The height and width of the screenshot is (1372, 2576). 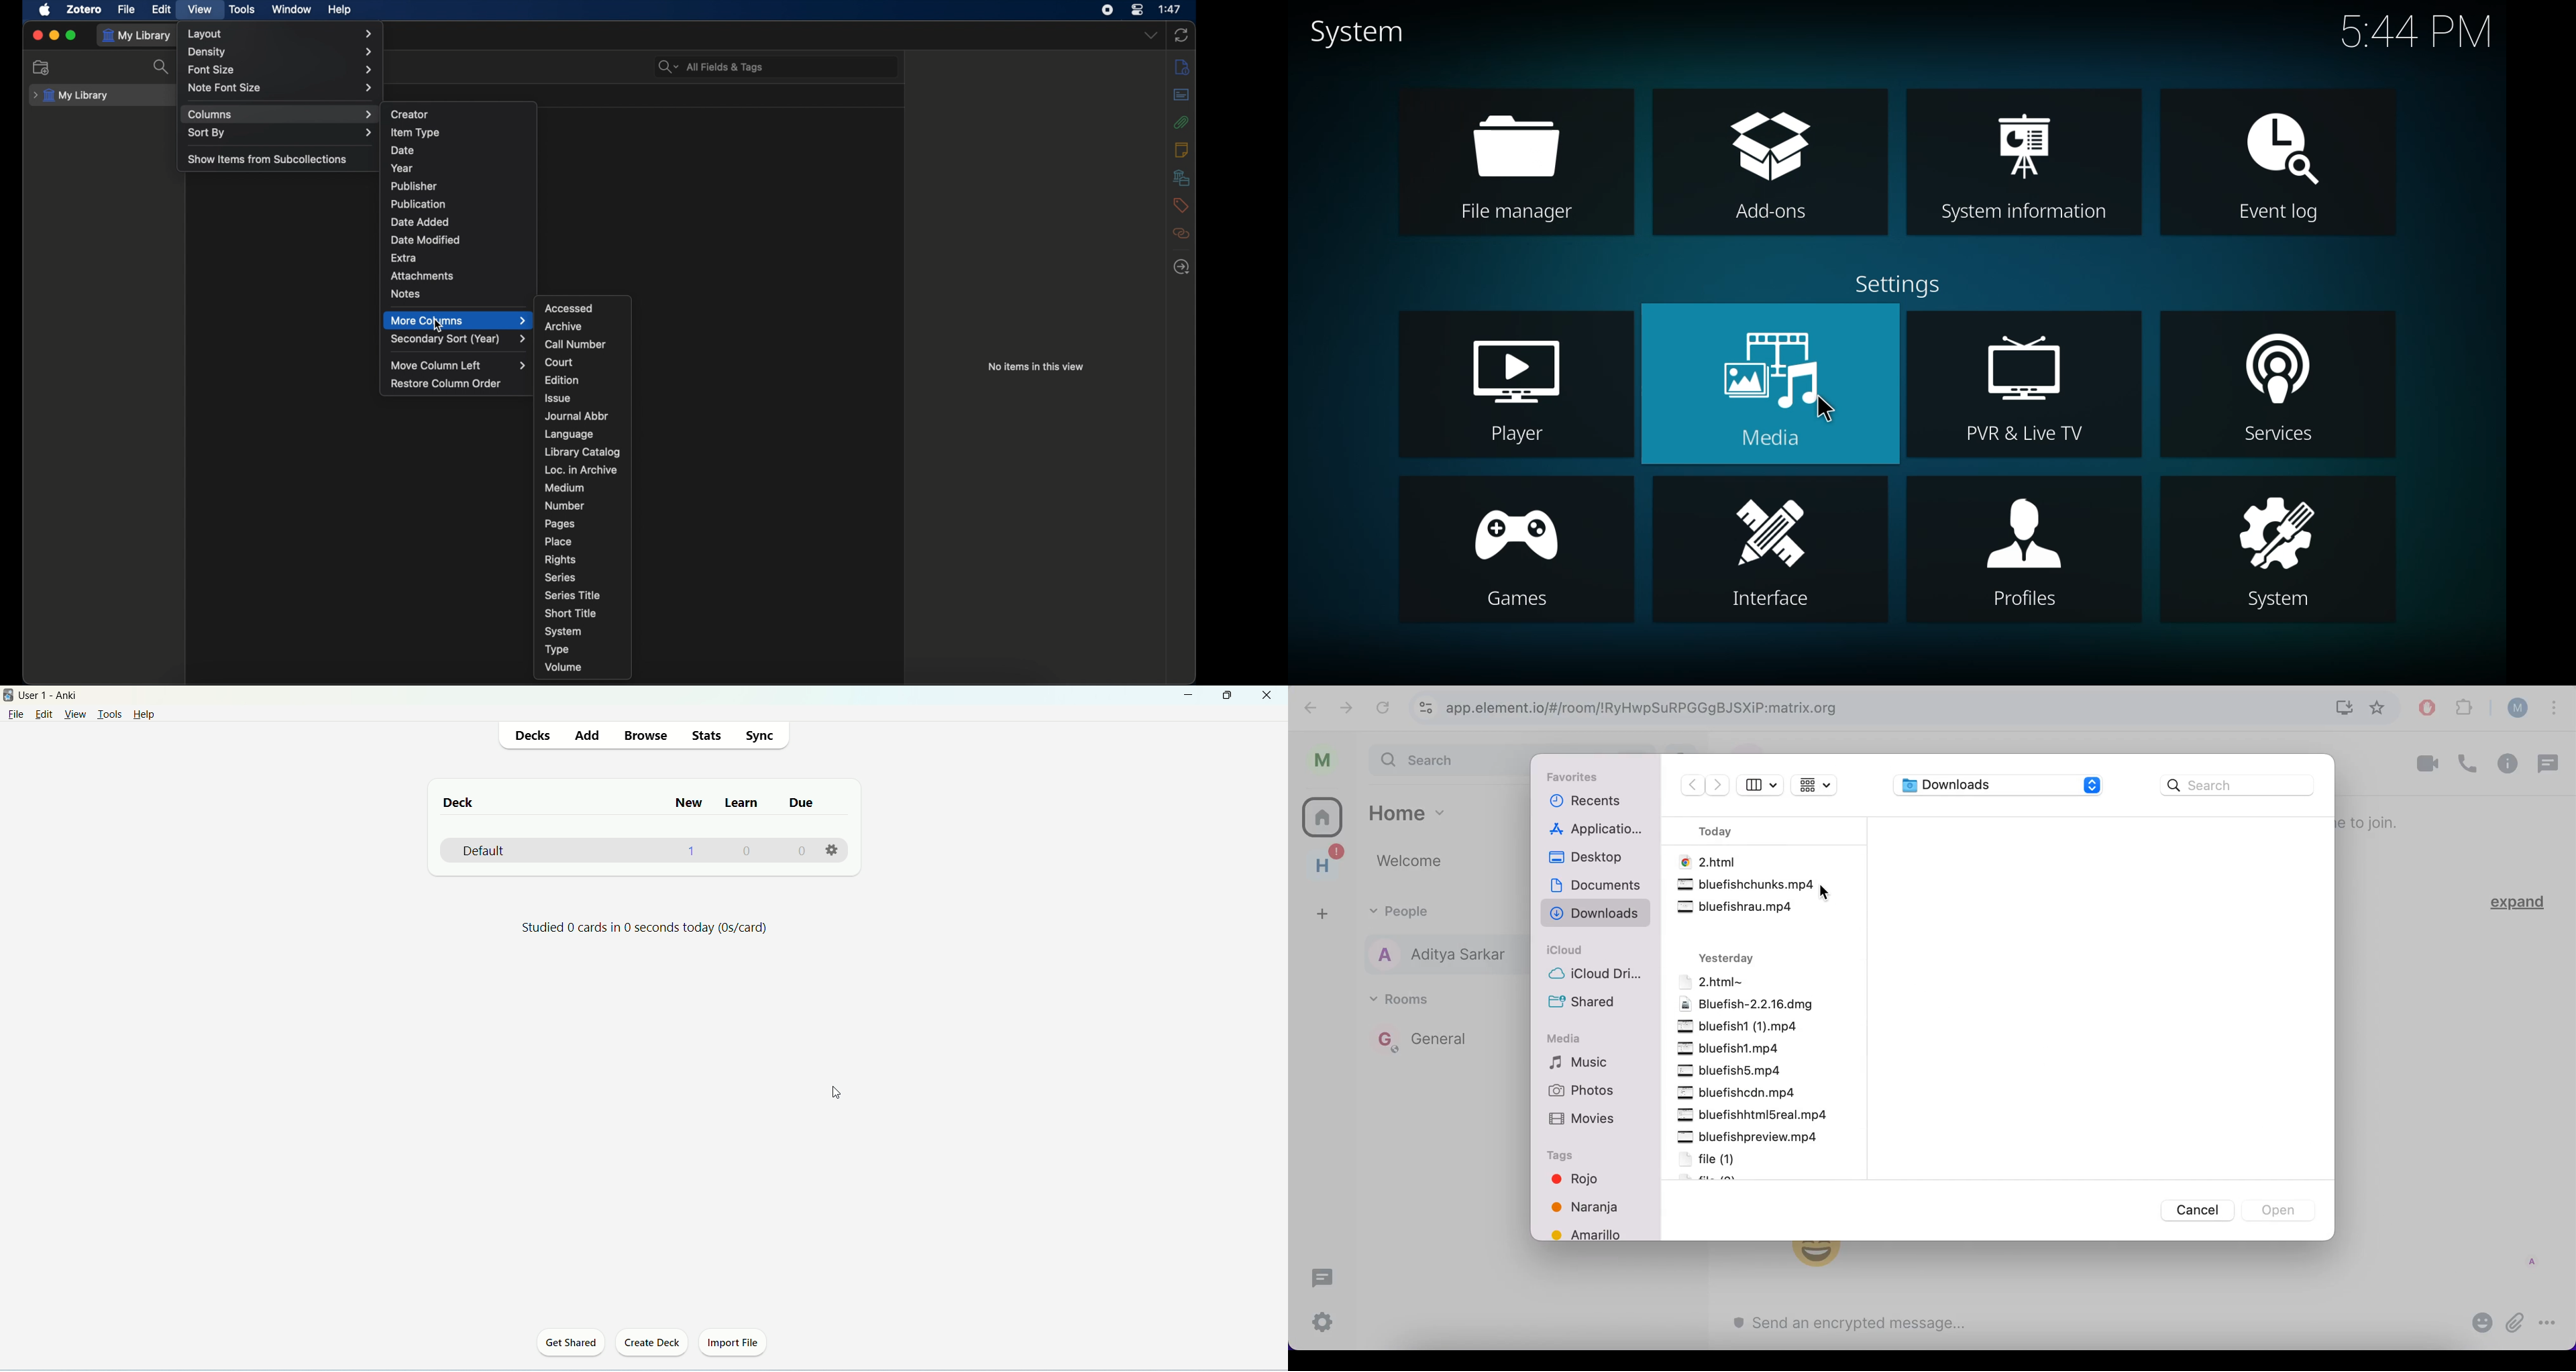 I want to click on Services, so click(x=2281, y=438).